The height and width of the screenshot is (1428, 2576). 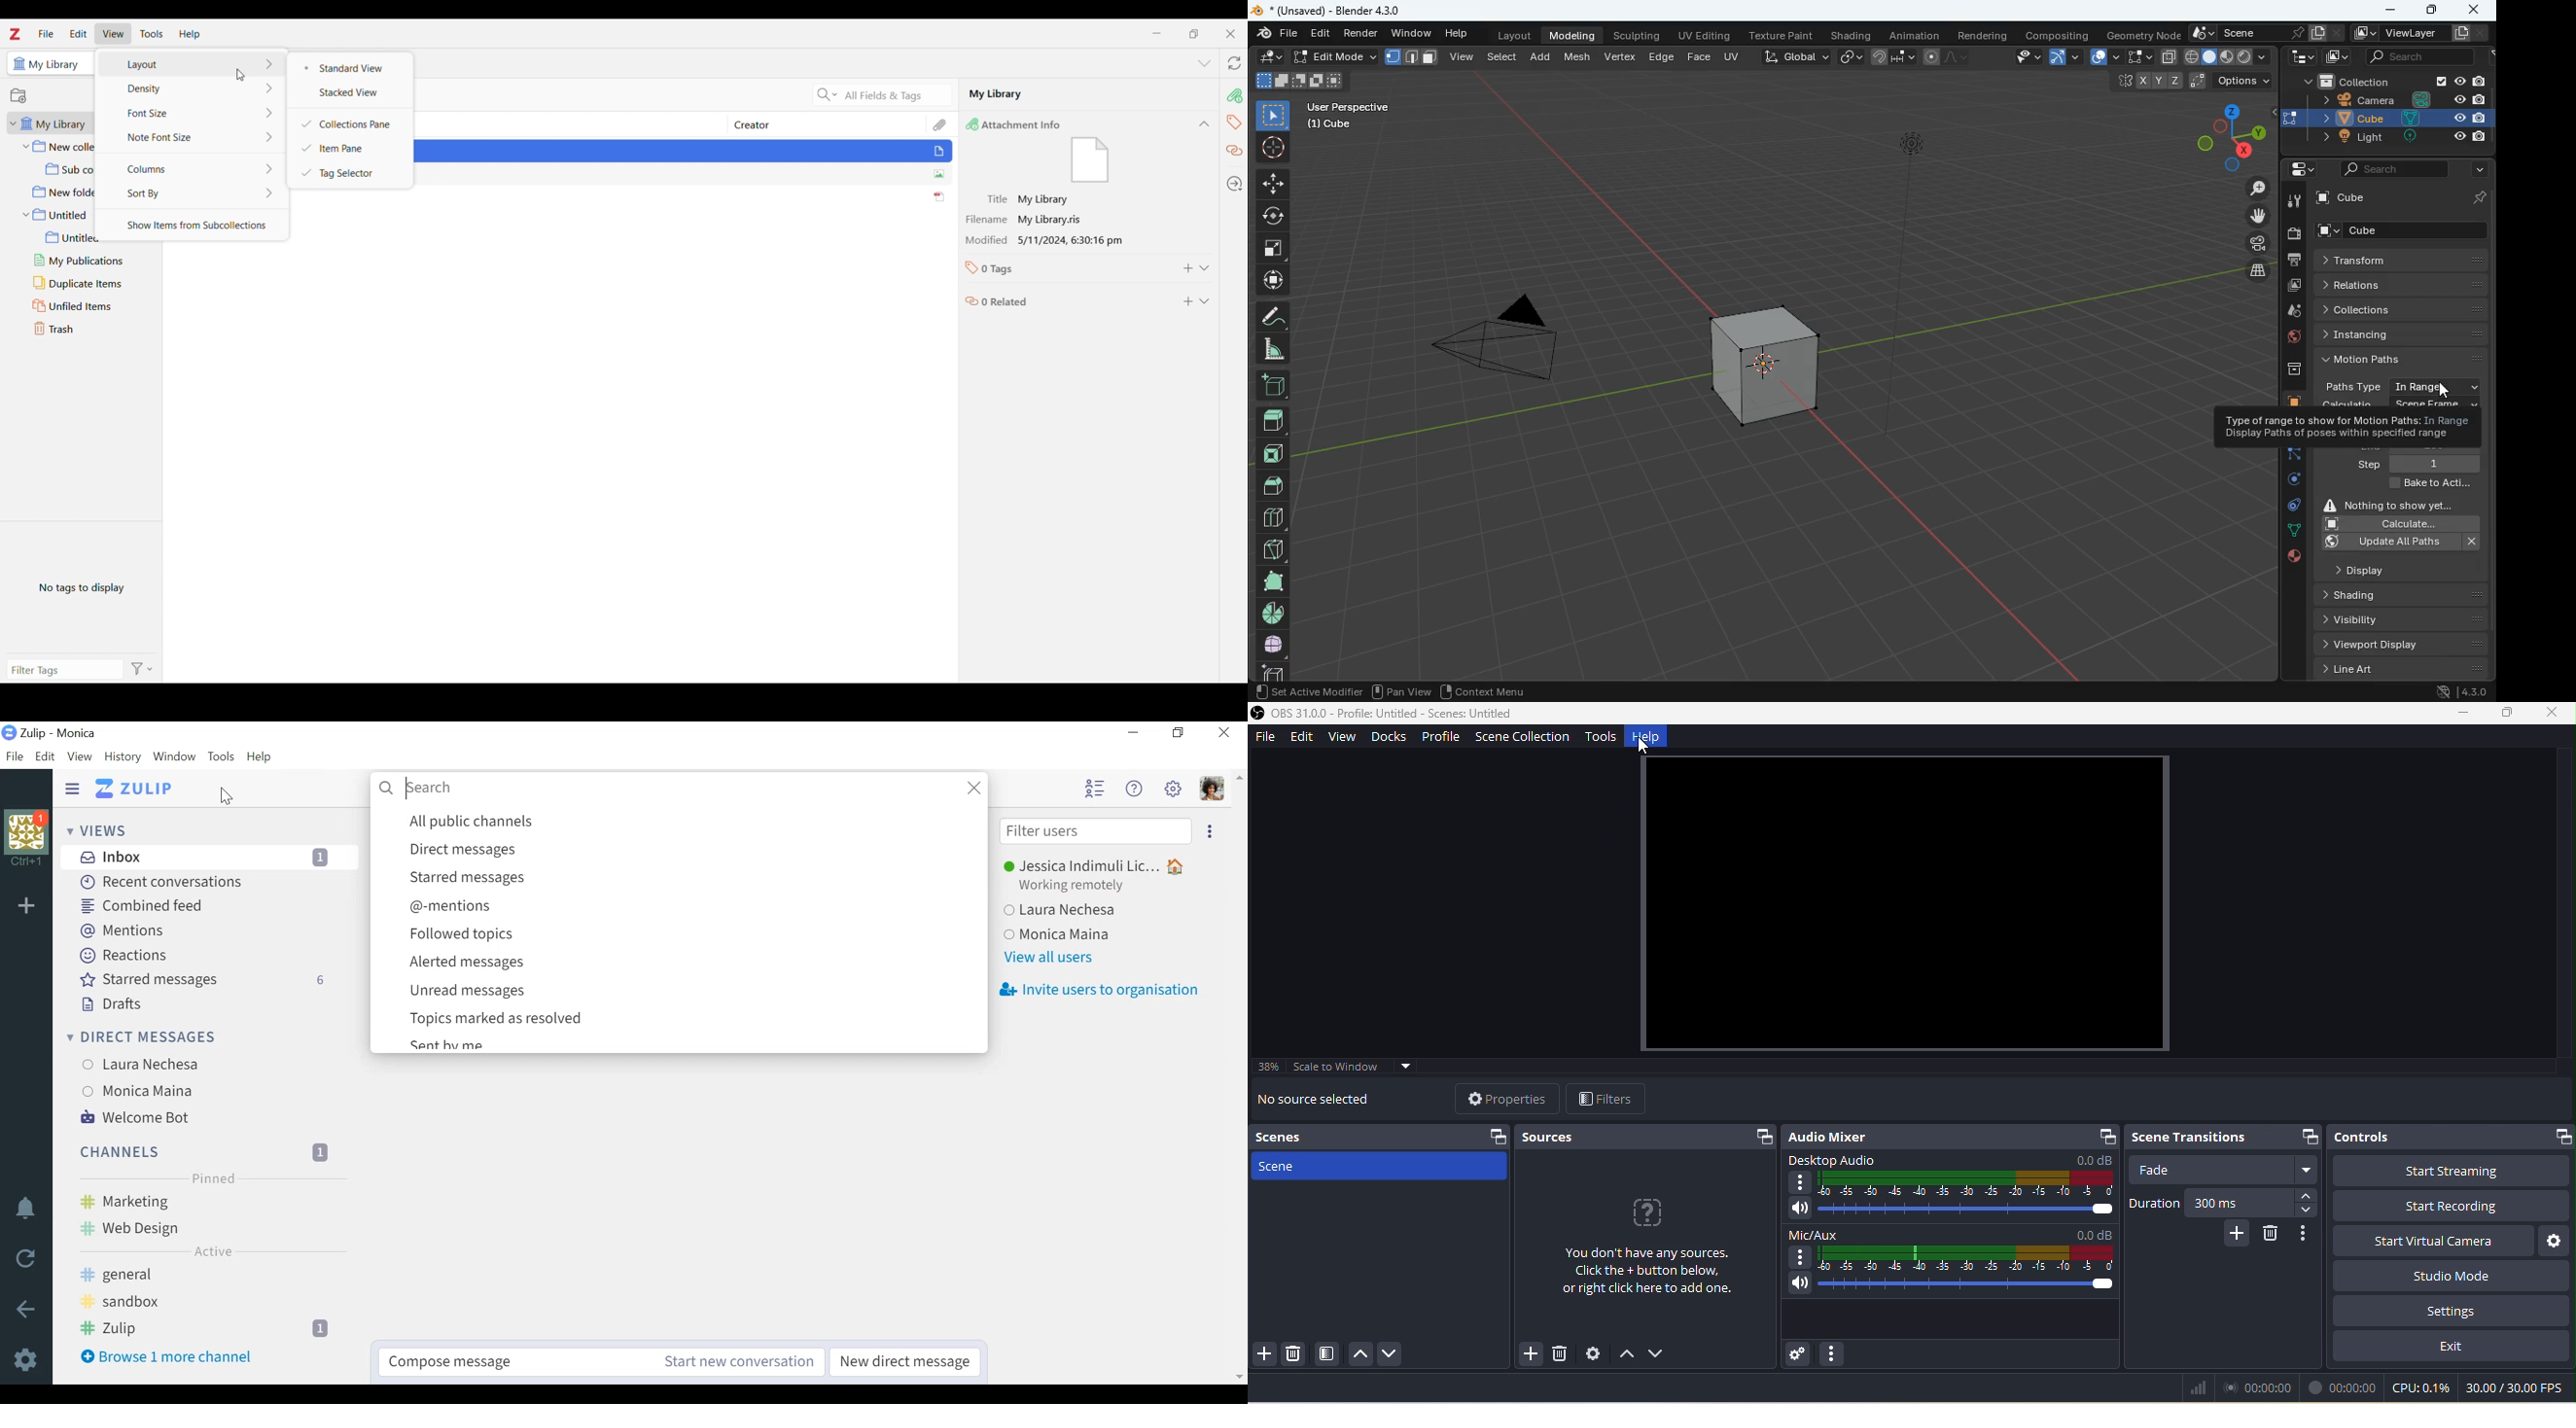 What do you see at coordinates (1521, 739) in the screenshot?
I see `scene collection` at bounding box center [1521, 739].